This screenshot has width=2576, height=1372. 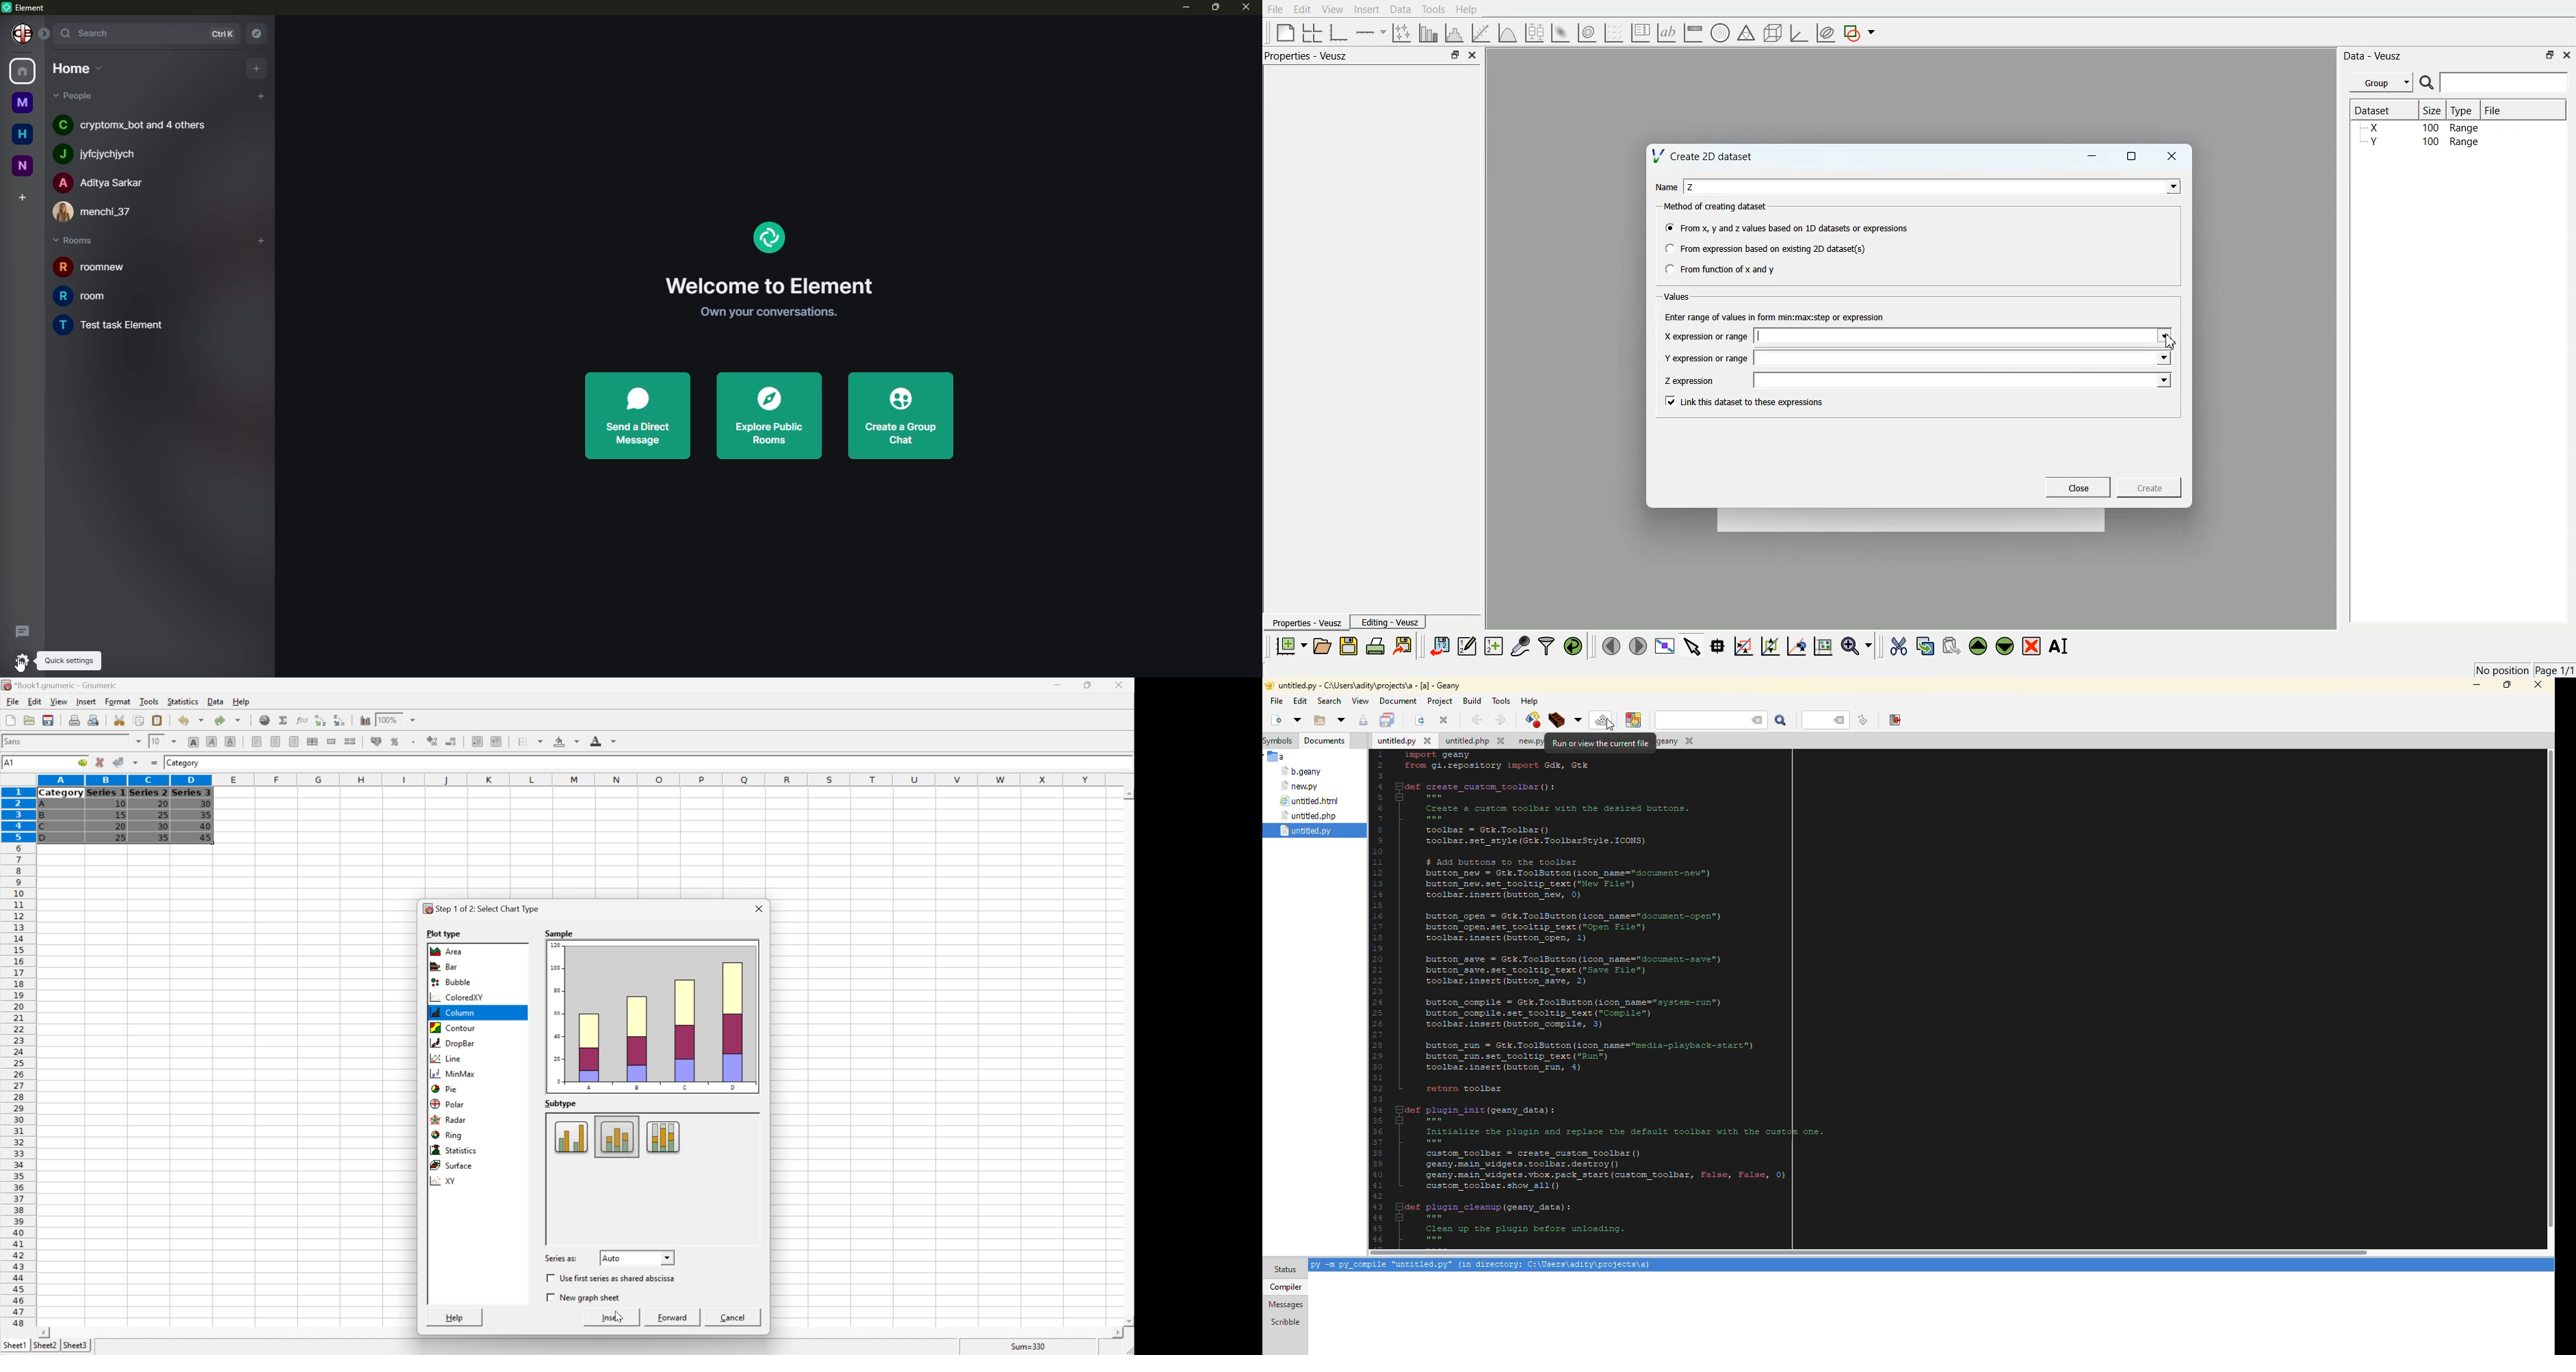 I want to click on Scroll Up, so click(x=1127, y=793).